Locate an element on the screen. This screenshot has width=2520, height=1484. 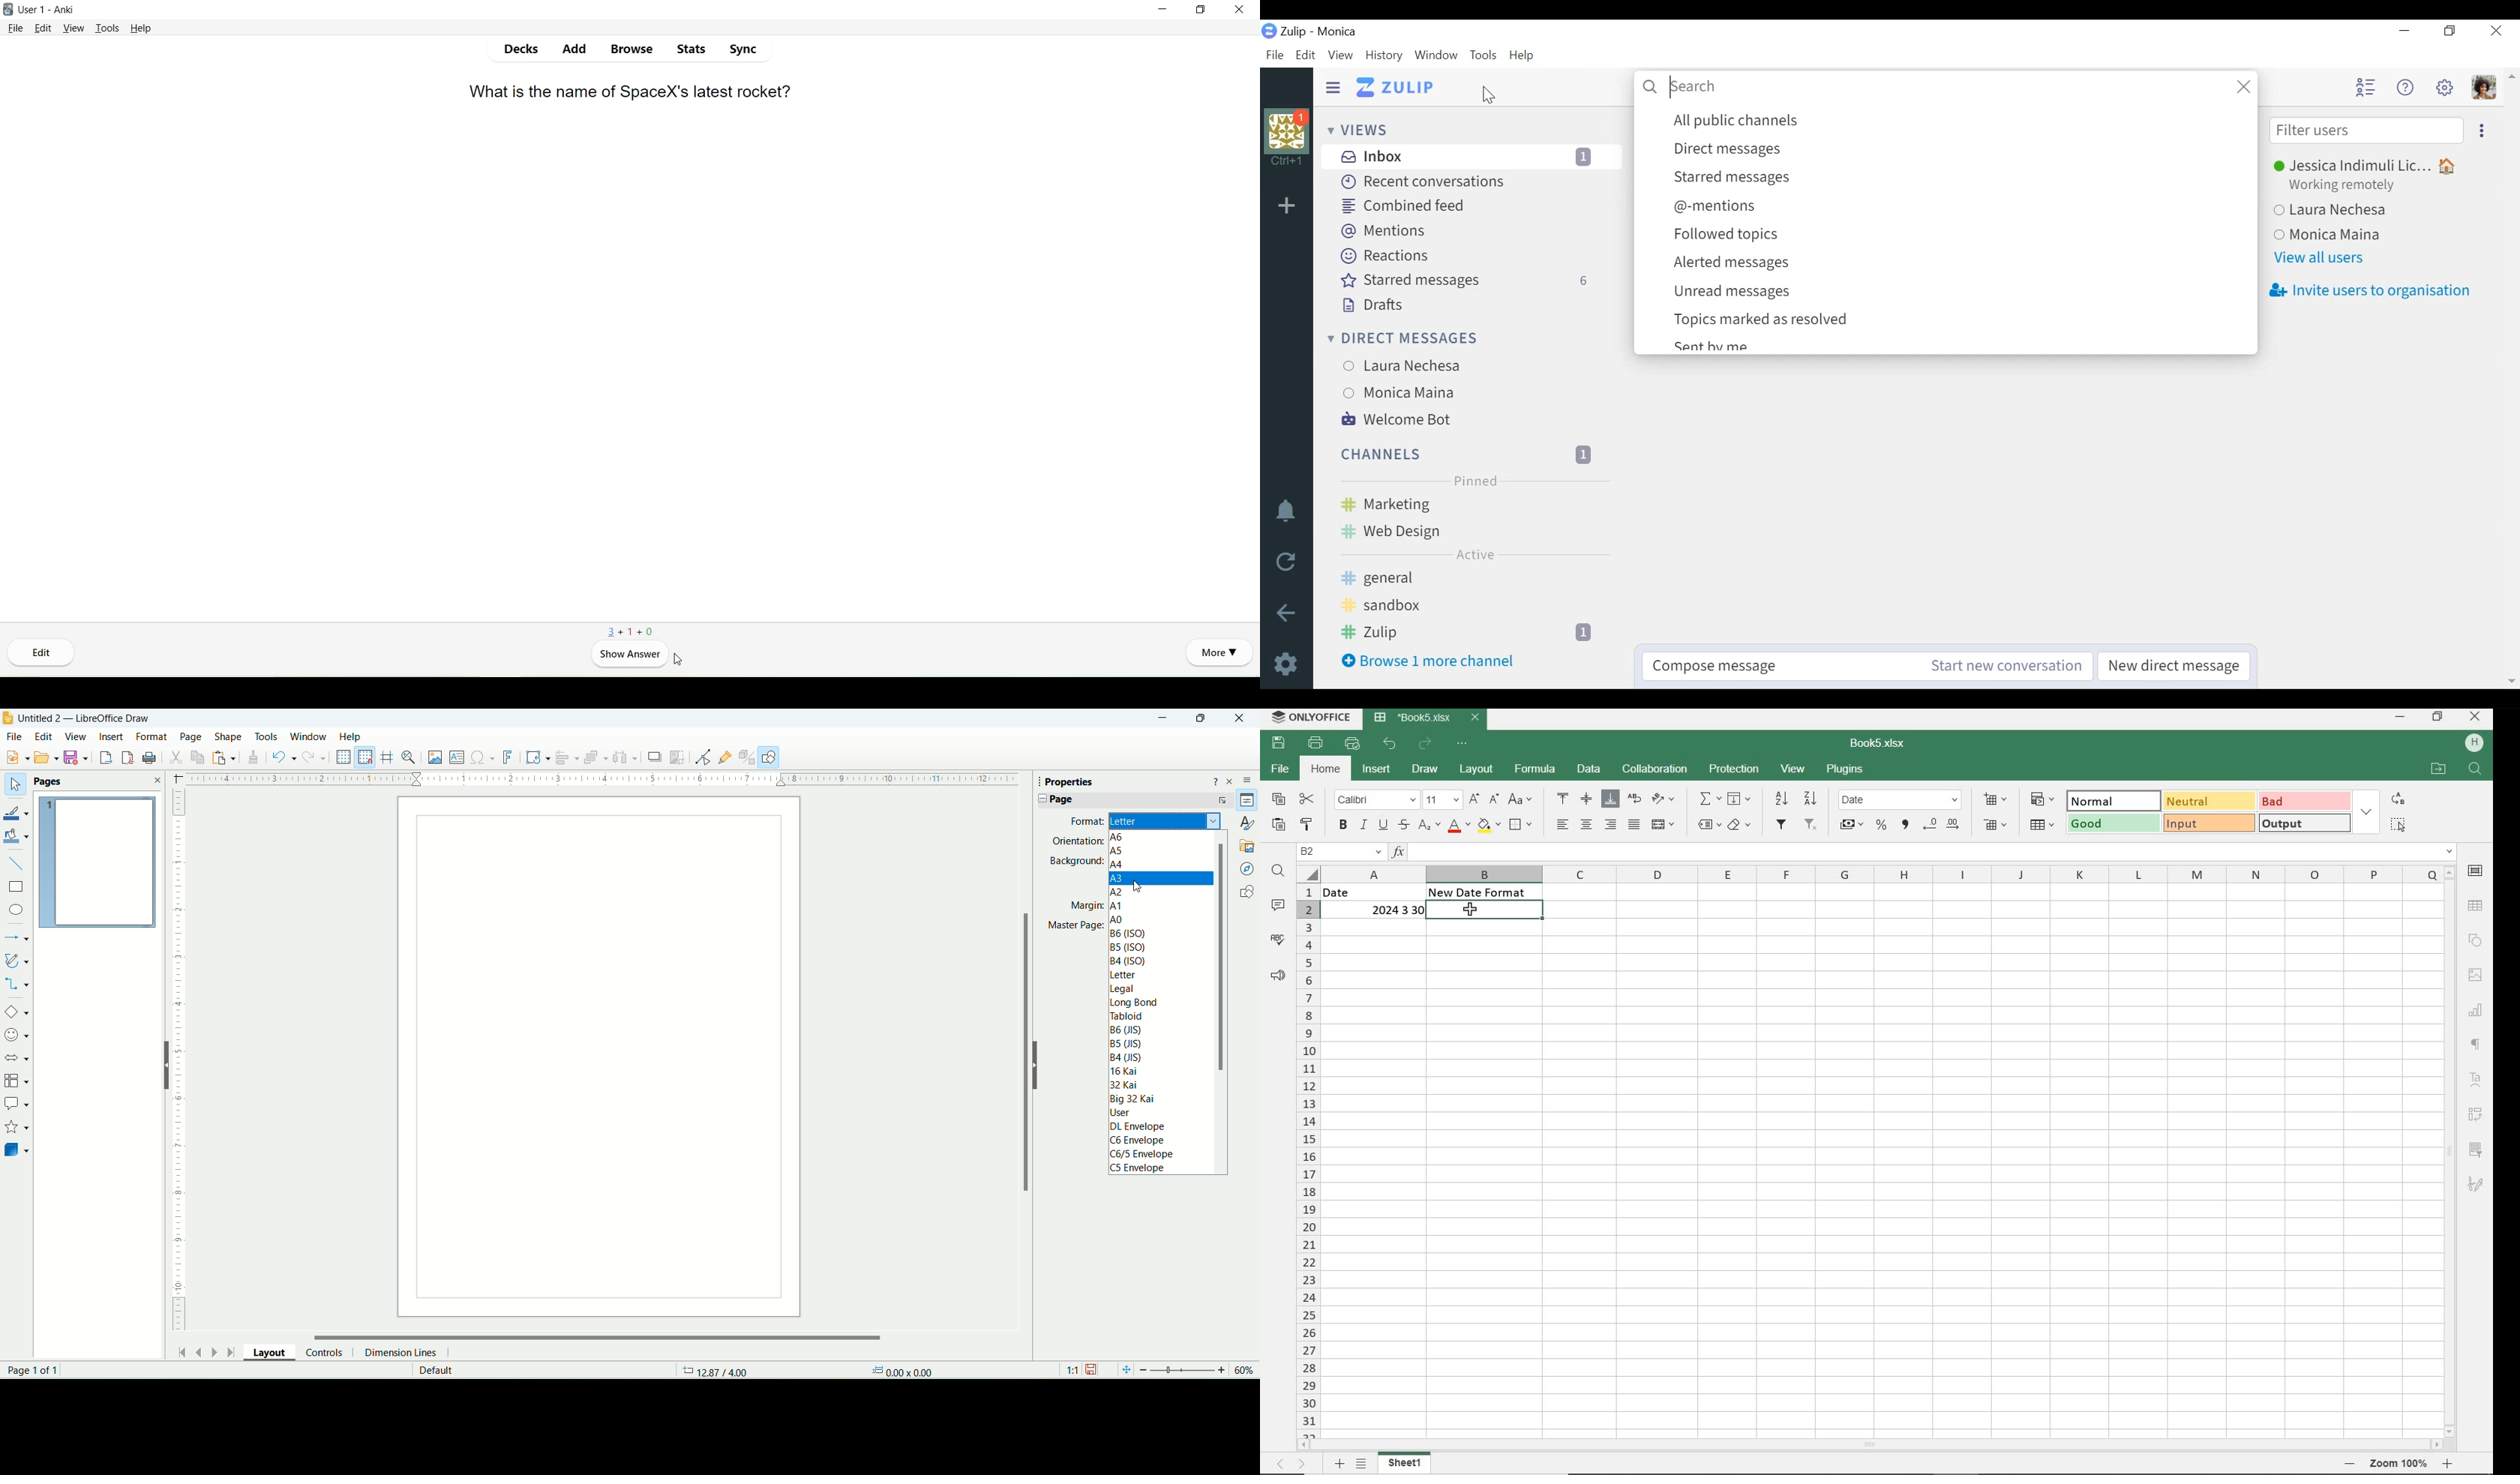
save is located at coordinates (77, 758).